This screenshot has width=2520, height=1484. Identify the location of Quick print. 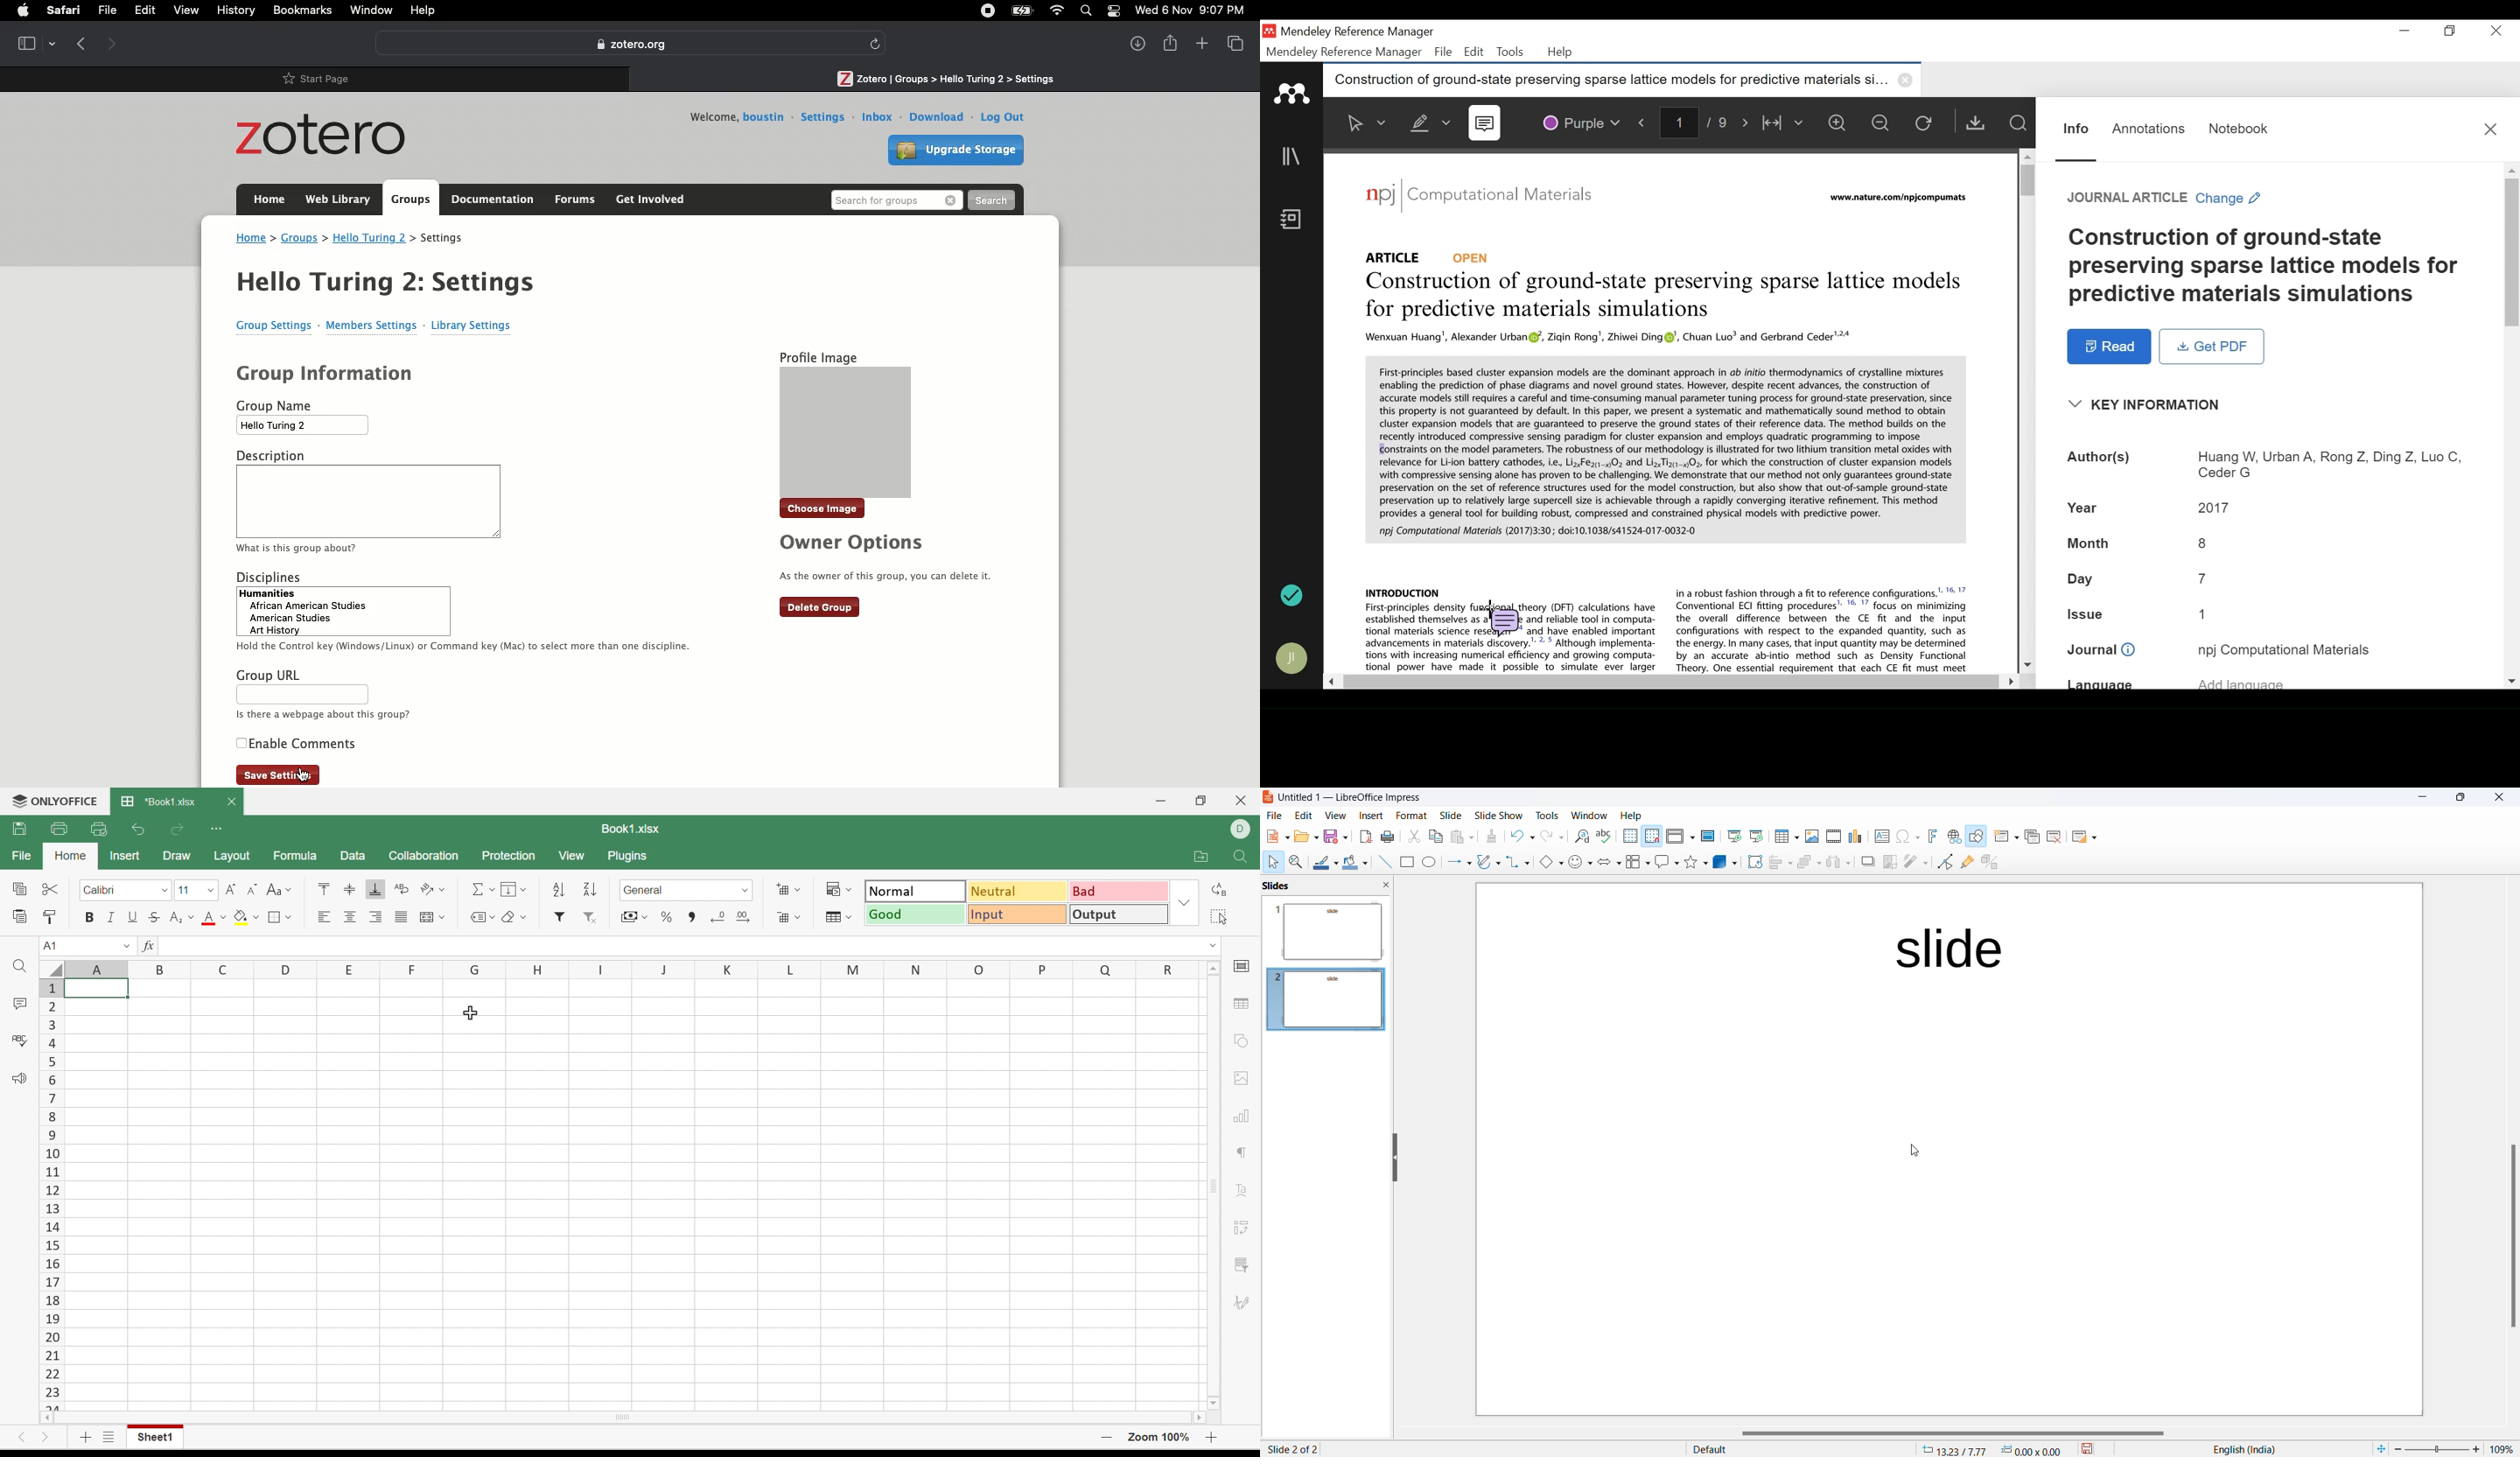
(99, 830).